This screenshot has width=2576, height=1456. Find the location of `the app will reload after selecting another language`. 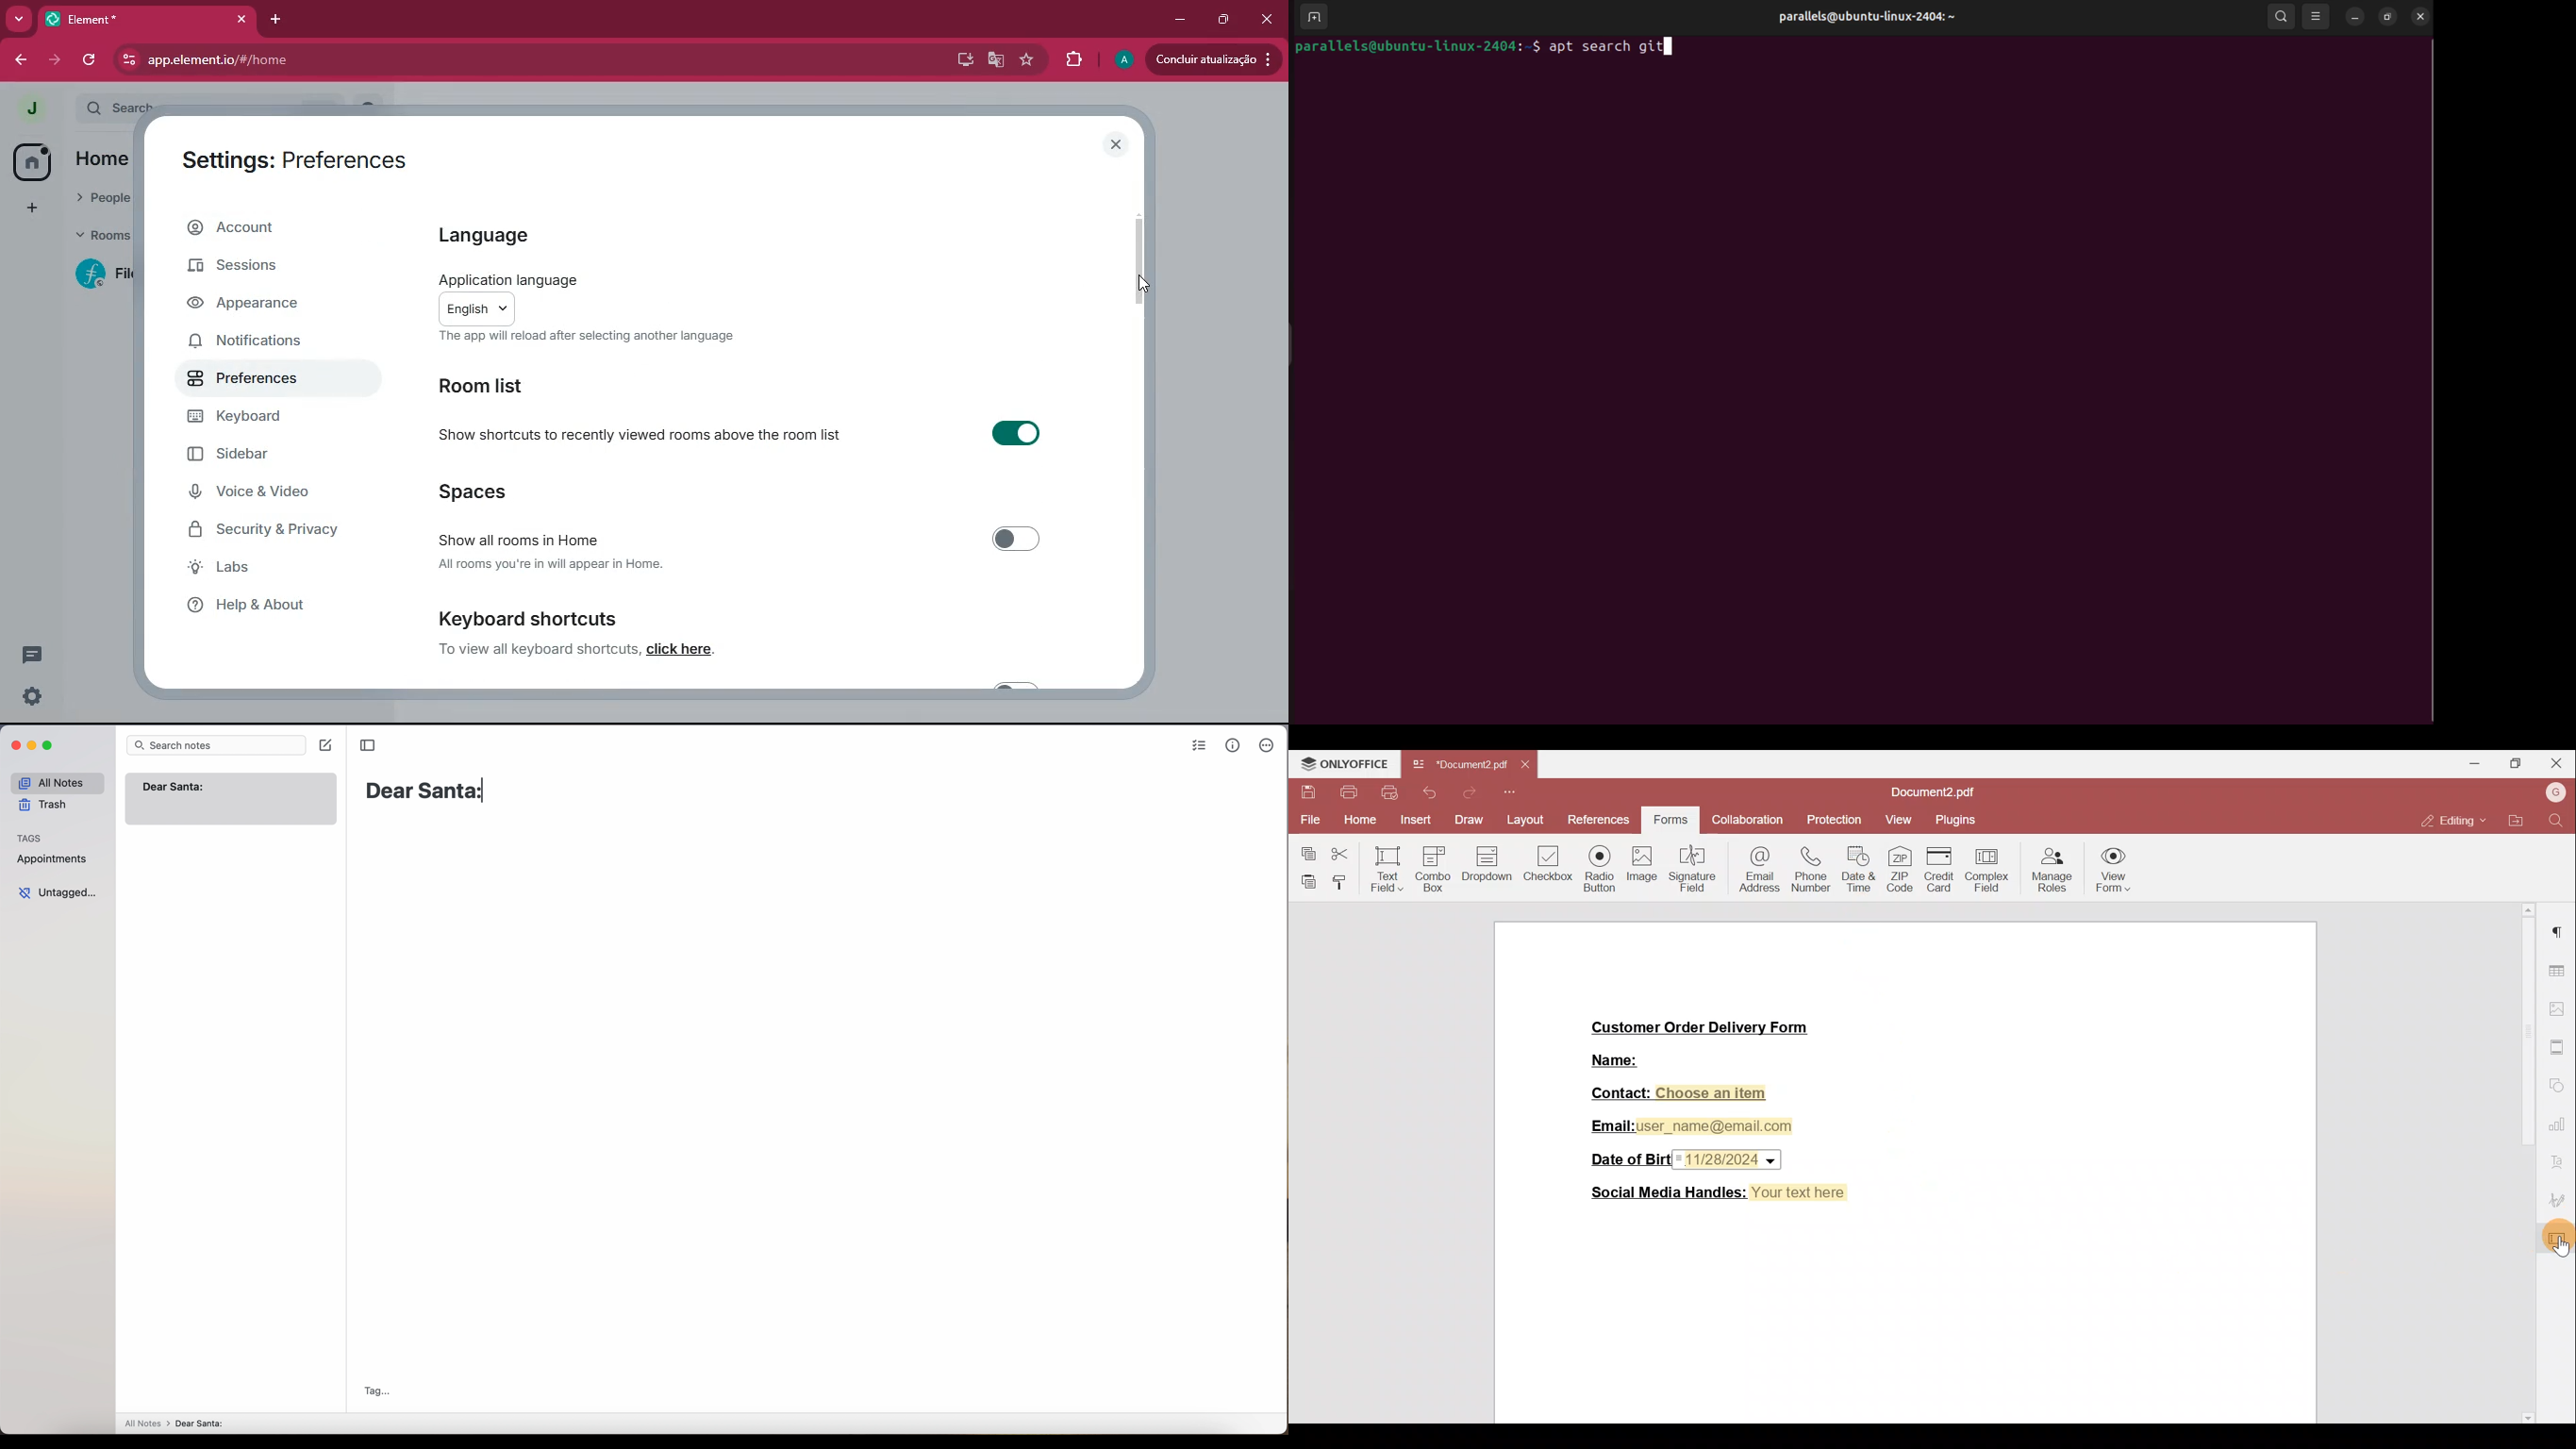

the app will reload after selecting another language is located at coordinates (586, 337).